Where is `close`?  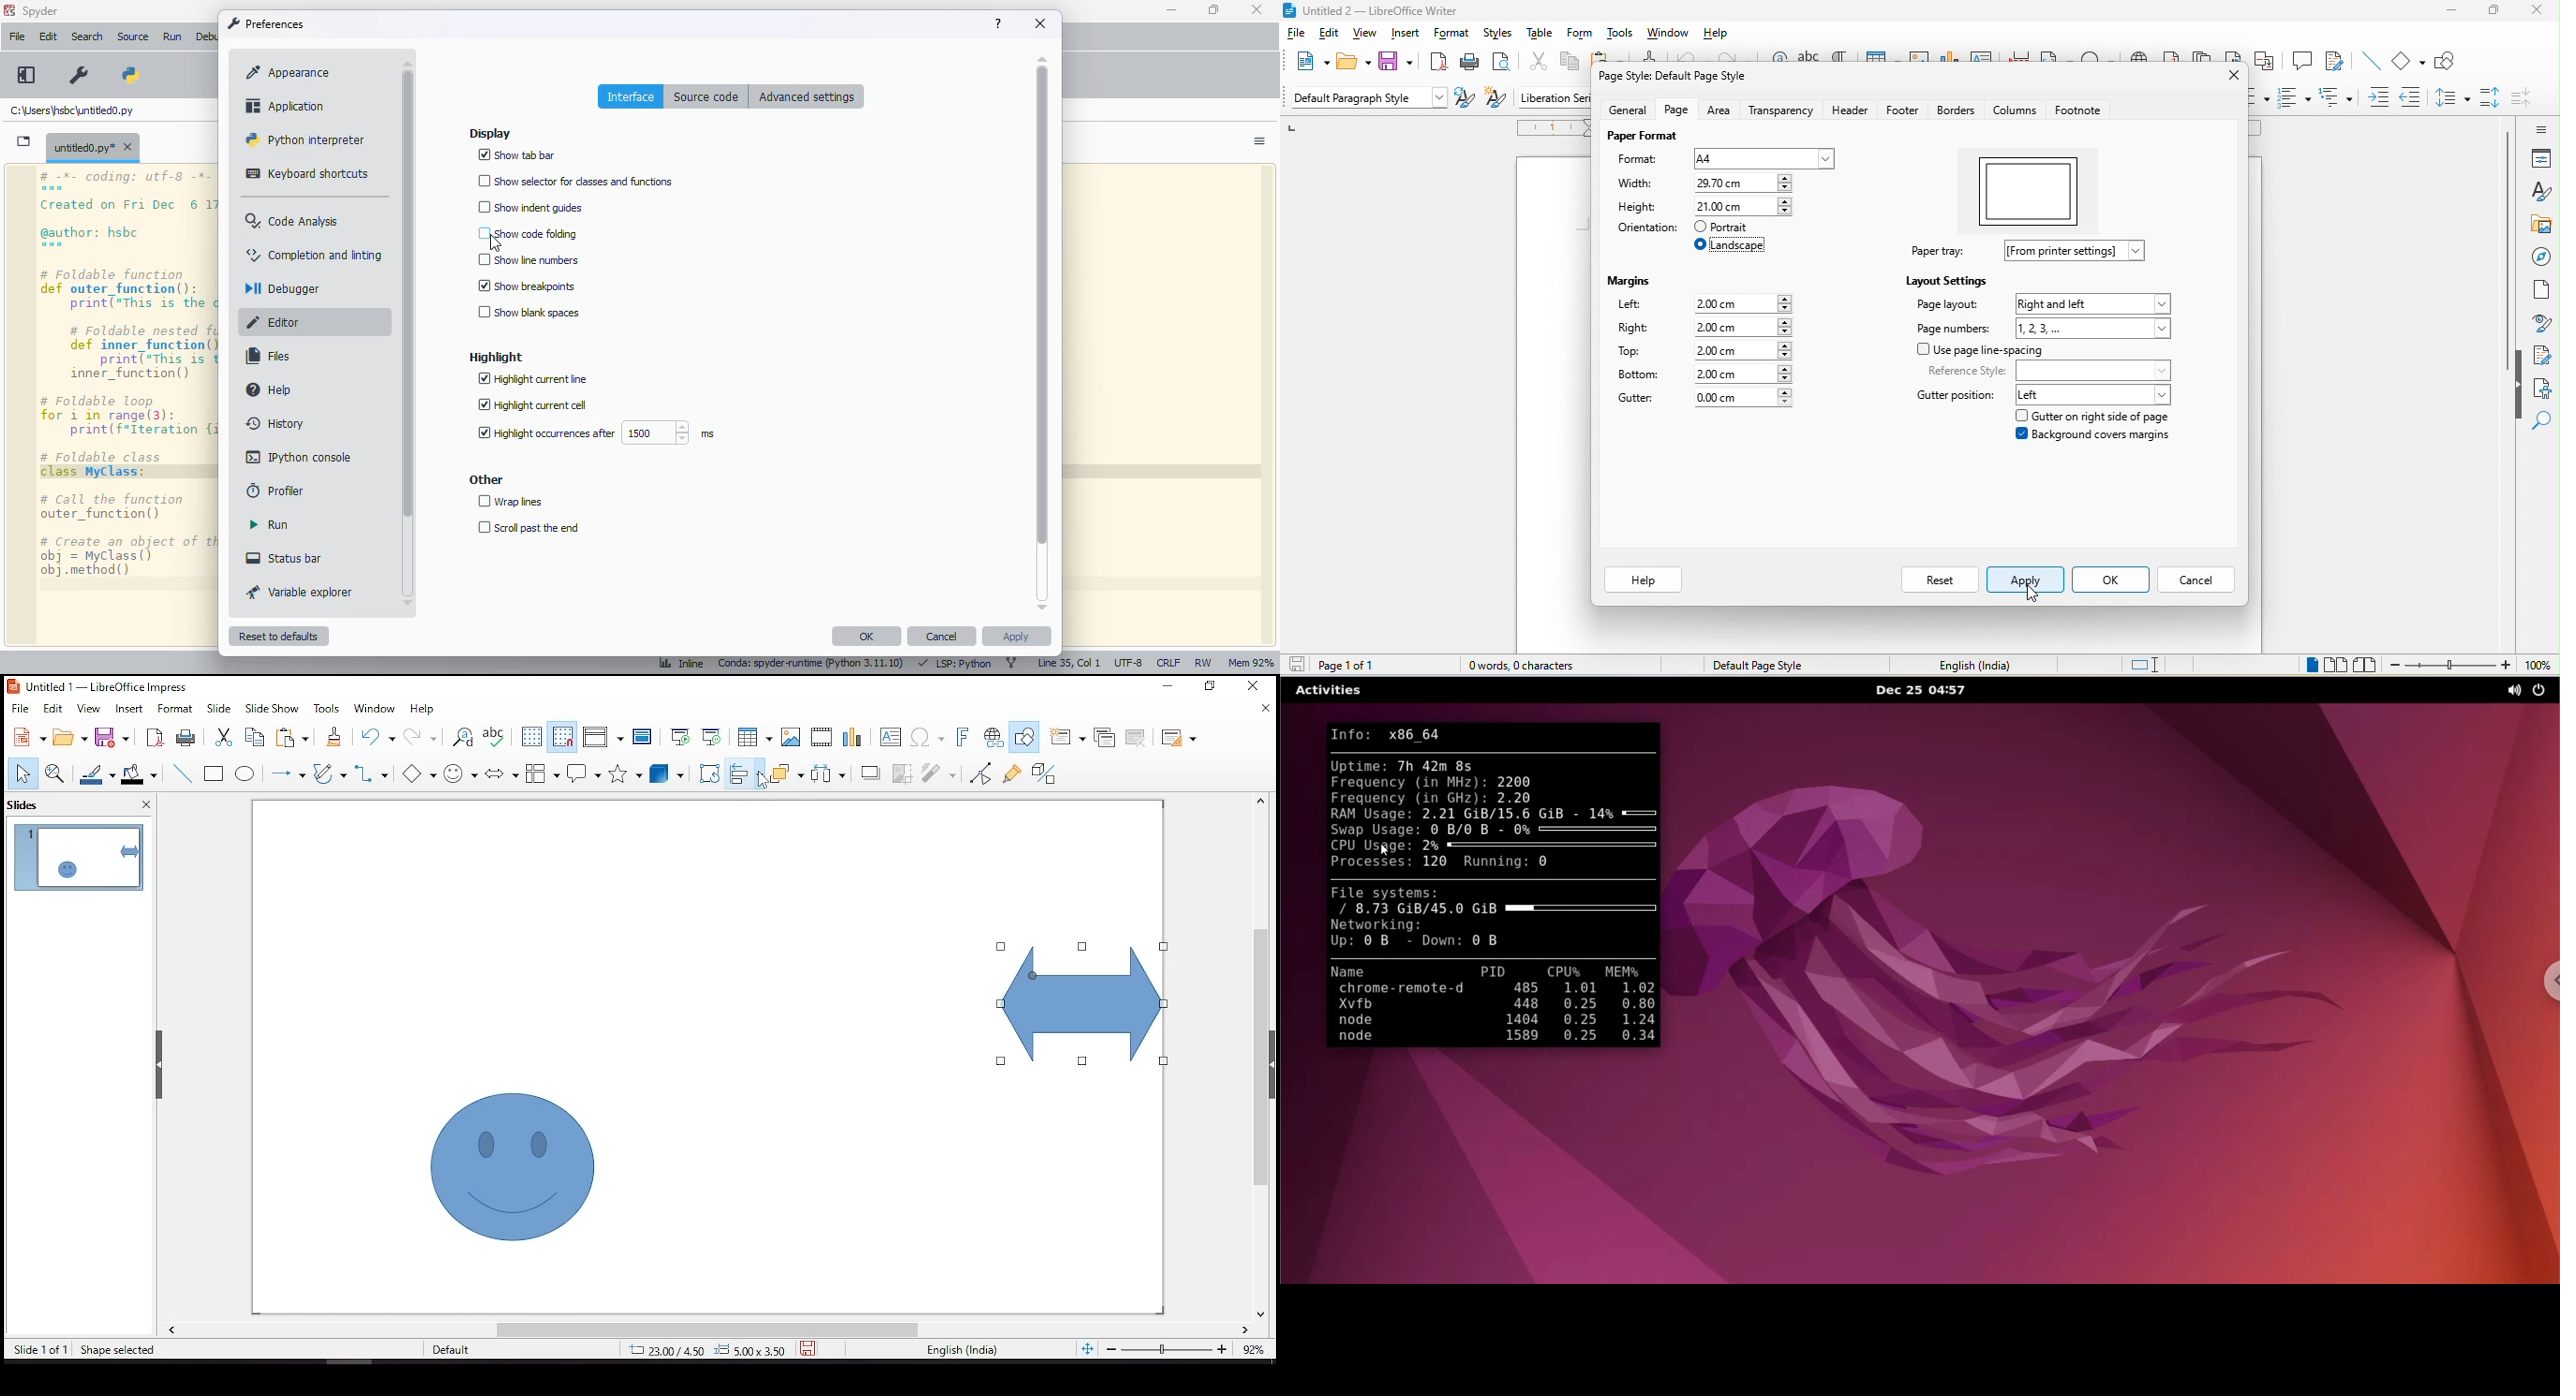 close is located at coordinates (1268, 710).